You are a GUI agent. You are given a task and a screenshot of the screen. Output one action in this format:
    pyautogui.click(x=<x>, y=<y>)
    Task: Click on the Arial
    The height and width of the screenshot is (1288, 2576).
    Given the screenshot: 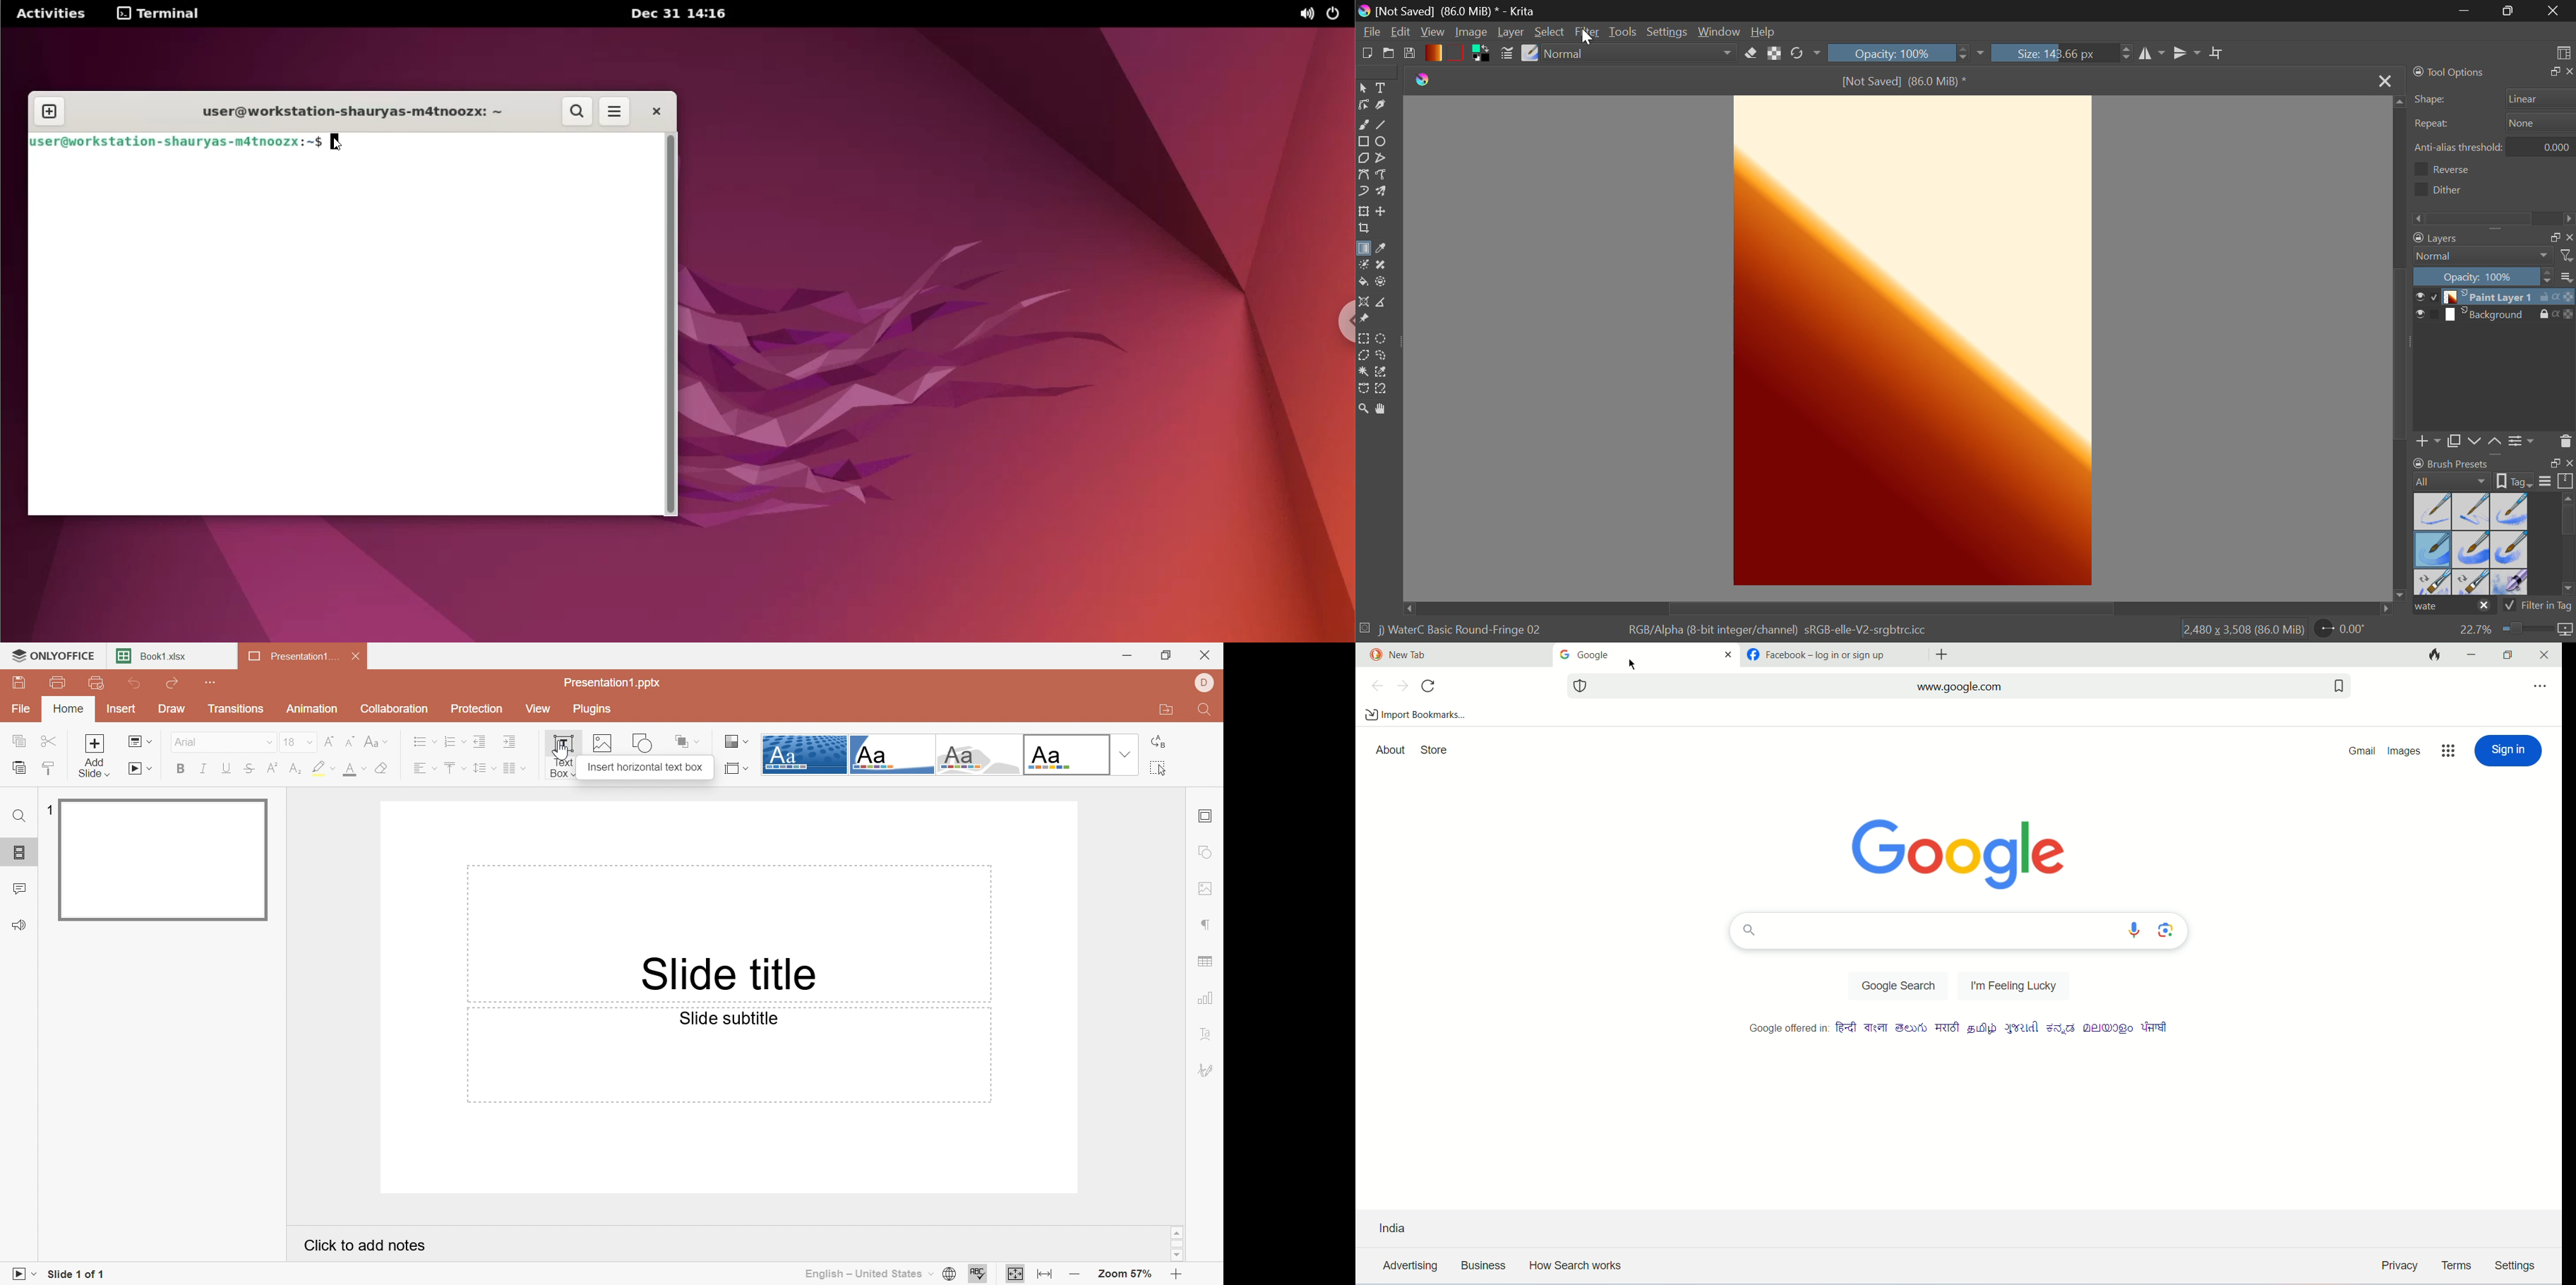 What is the action you would take?
    pyautogui.click(x=221, y=741)
    